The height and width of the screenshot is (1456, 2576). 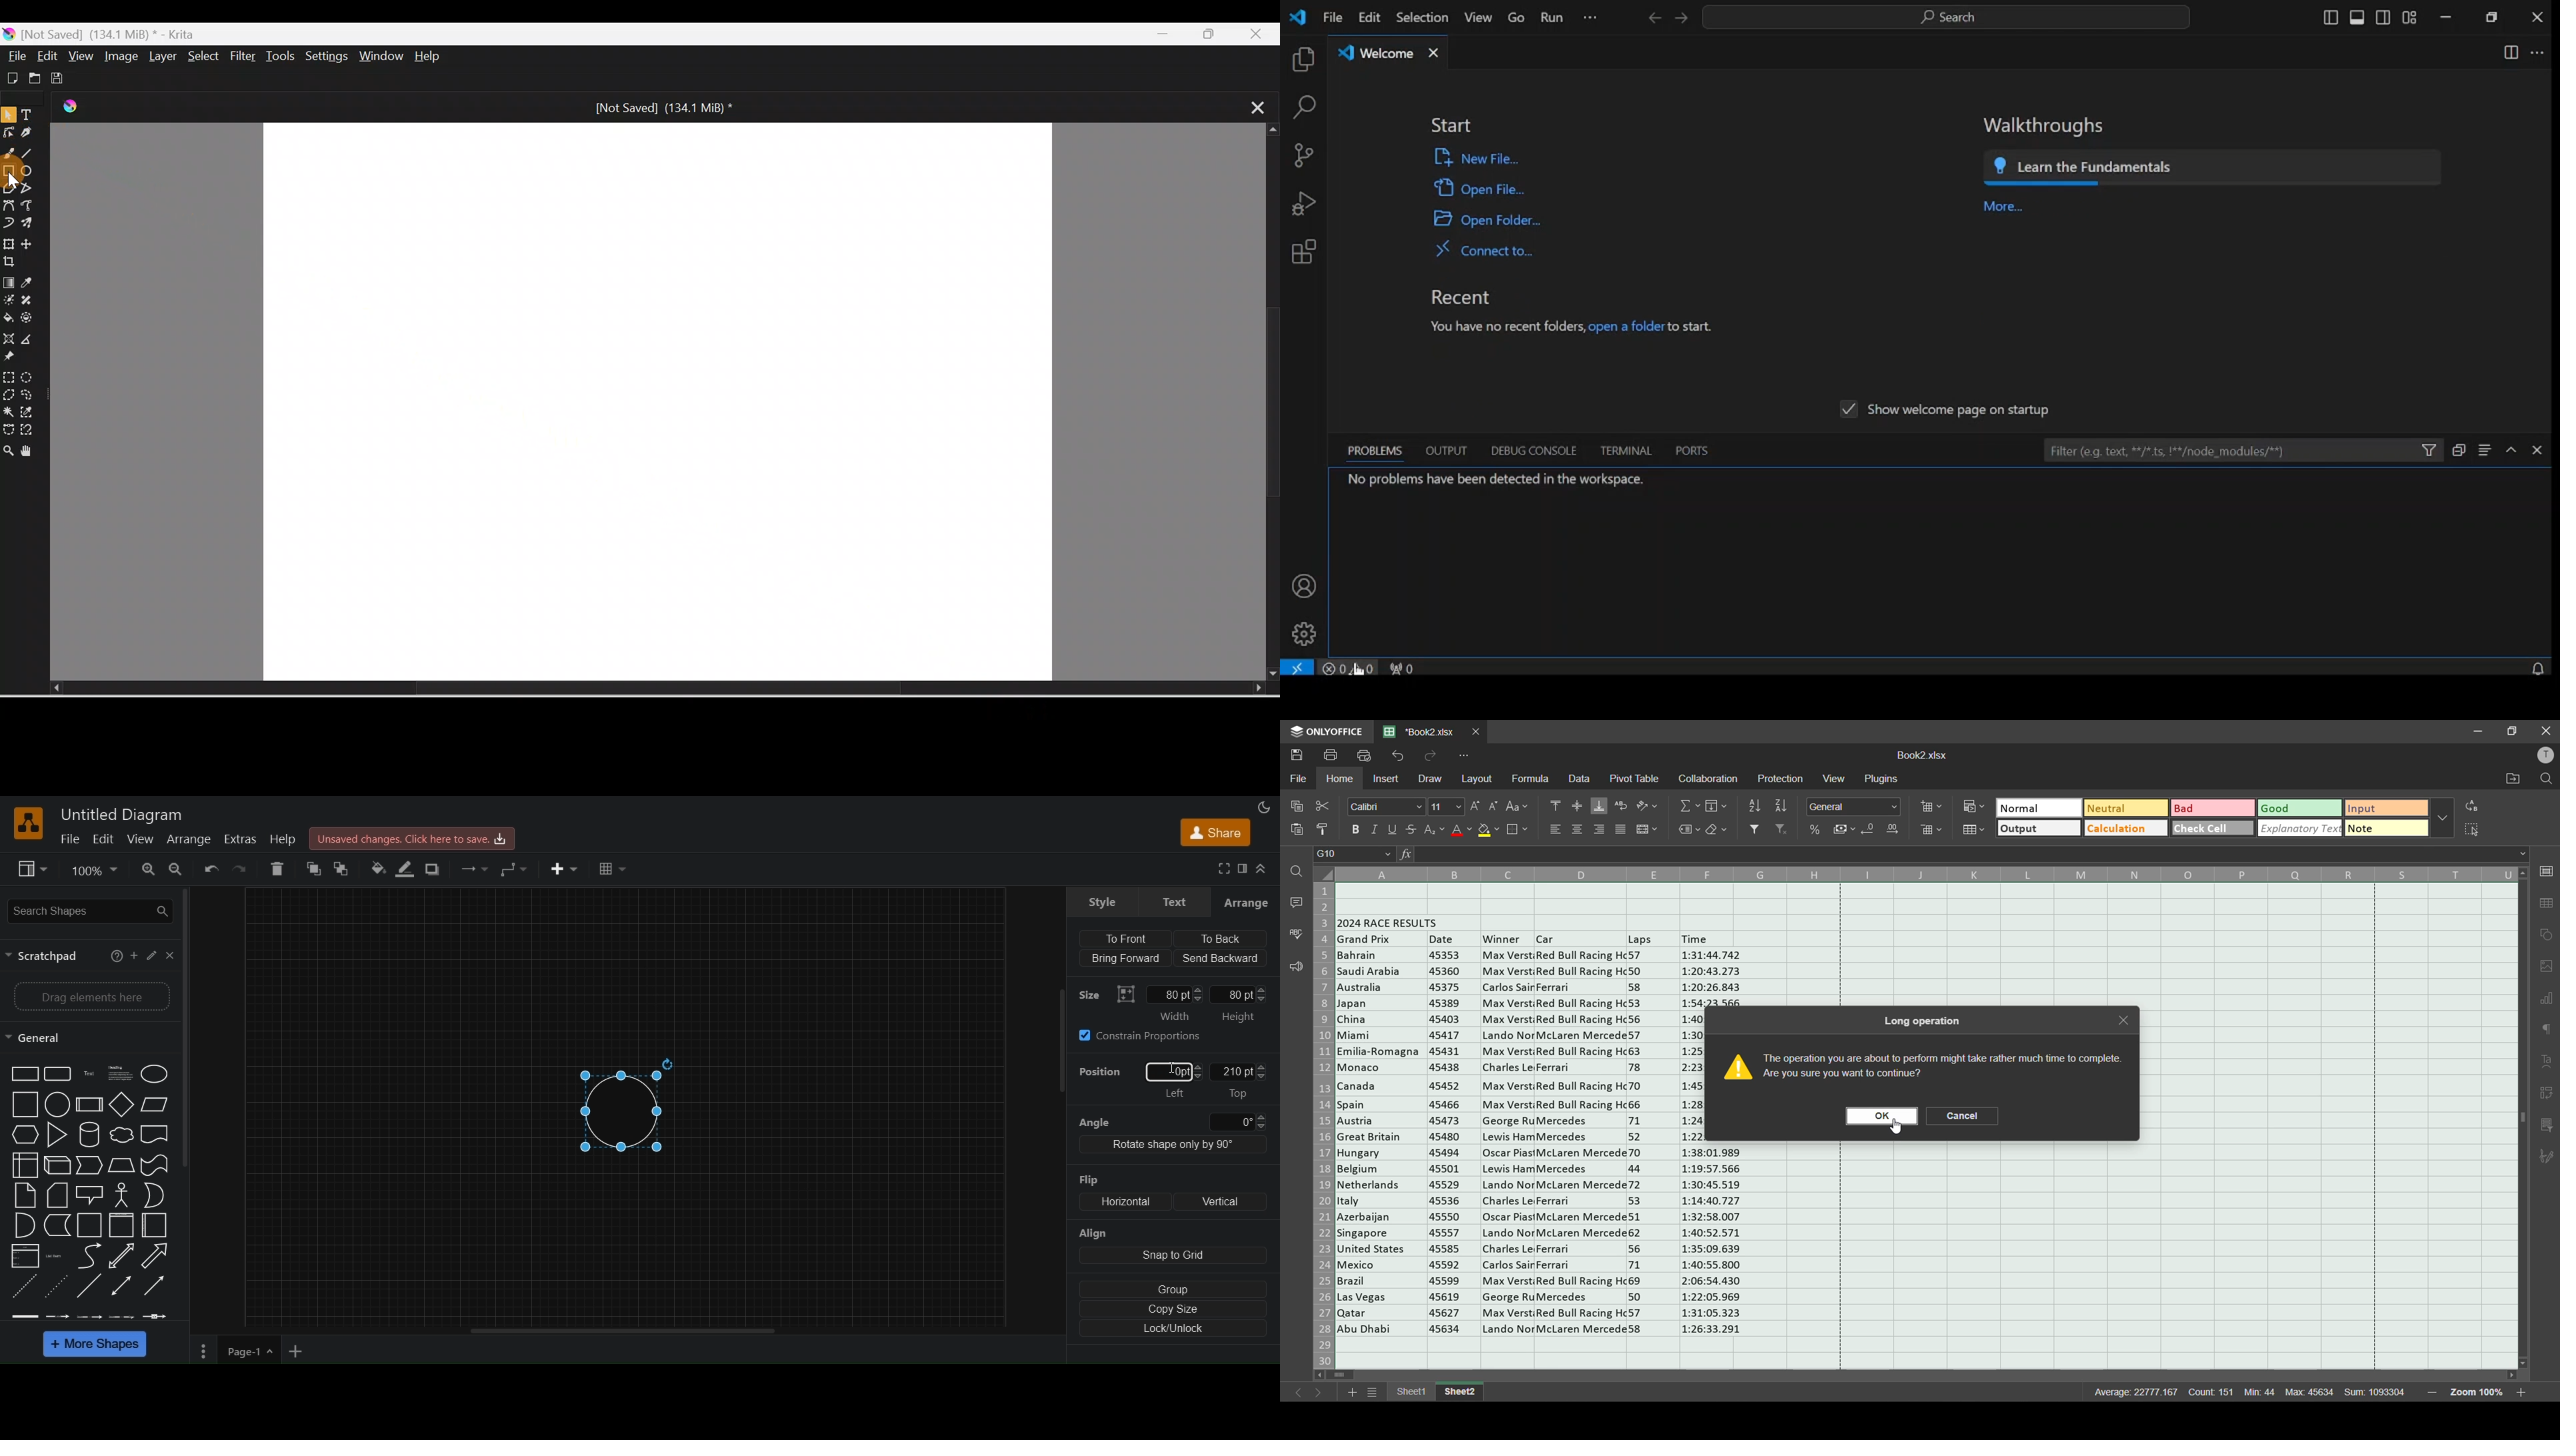 I want to click on insert, so click(x=567, y=869).